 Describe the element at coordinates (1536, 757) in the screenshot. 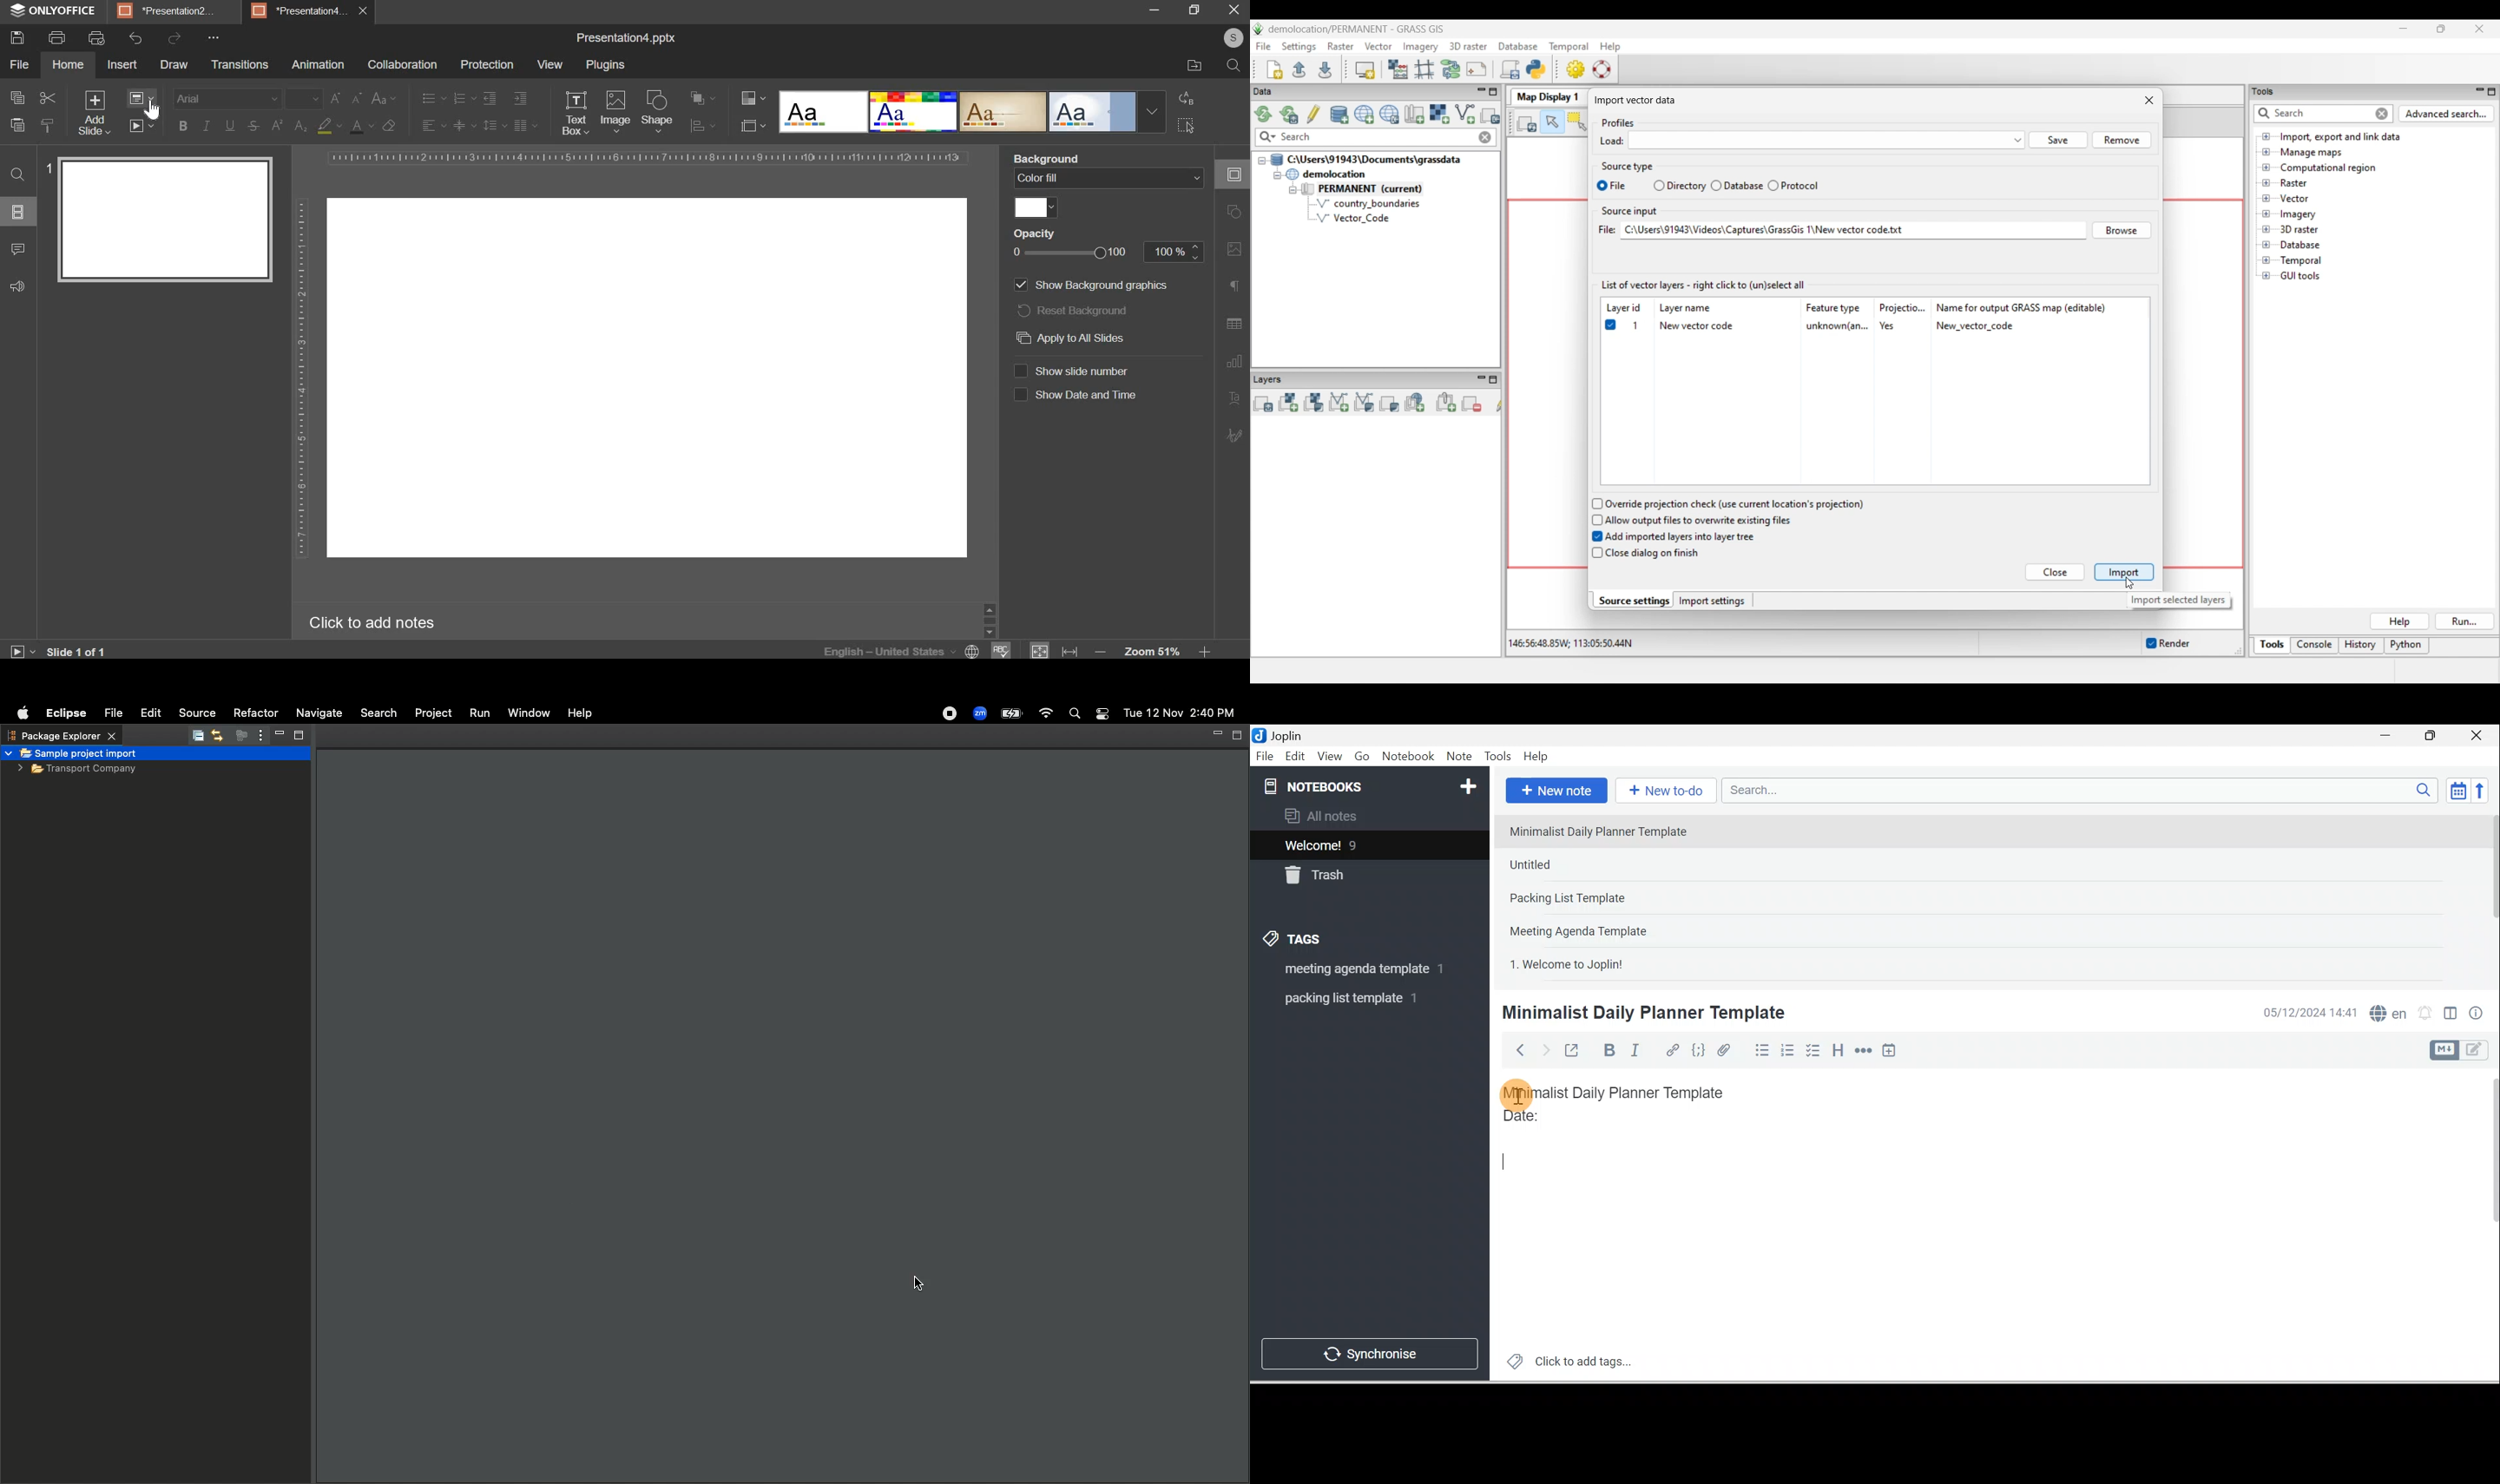

I see `Help` at that location.